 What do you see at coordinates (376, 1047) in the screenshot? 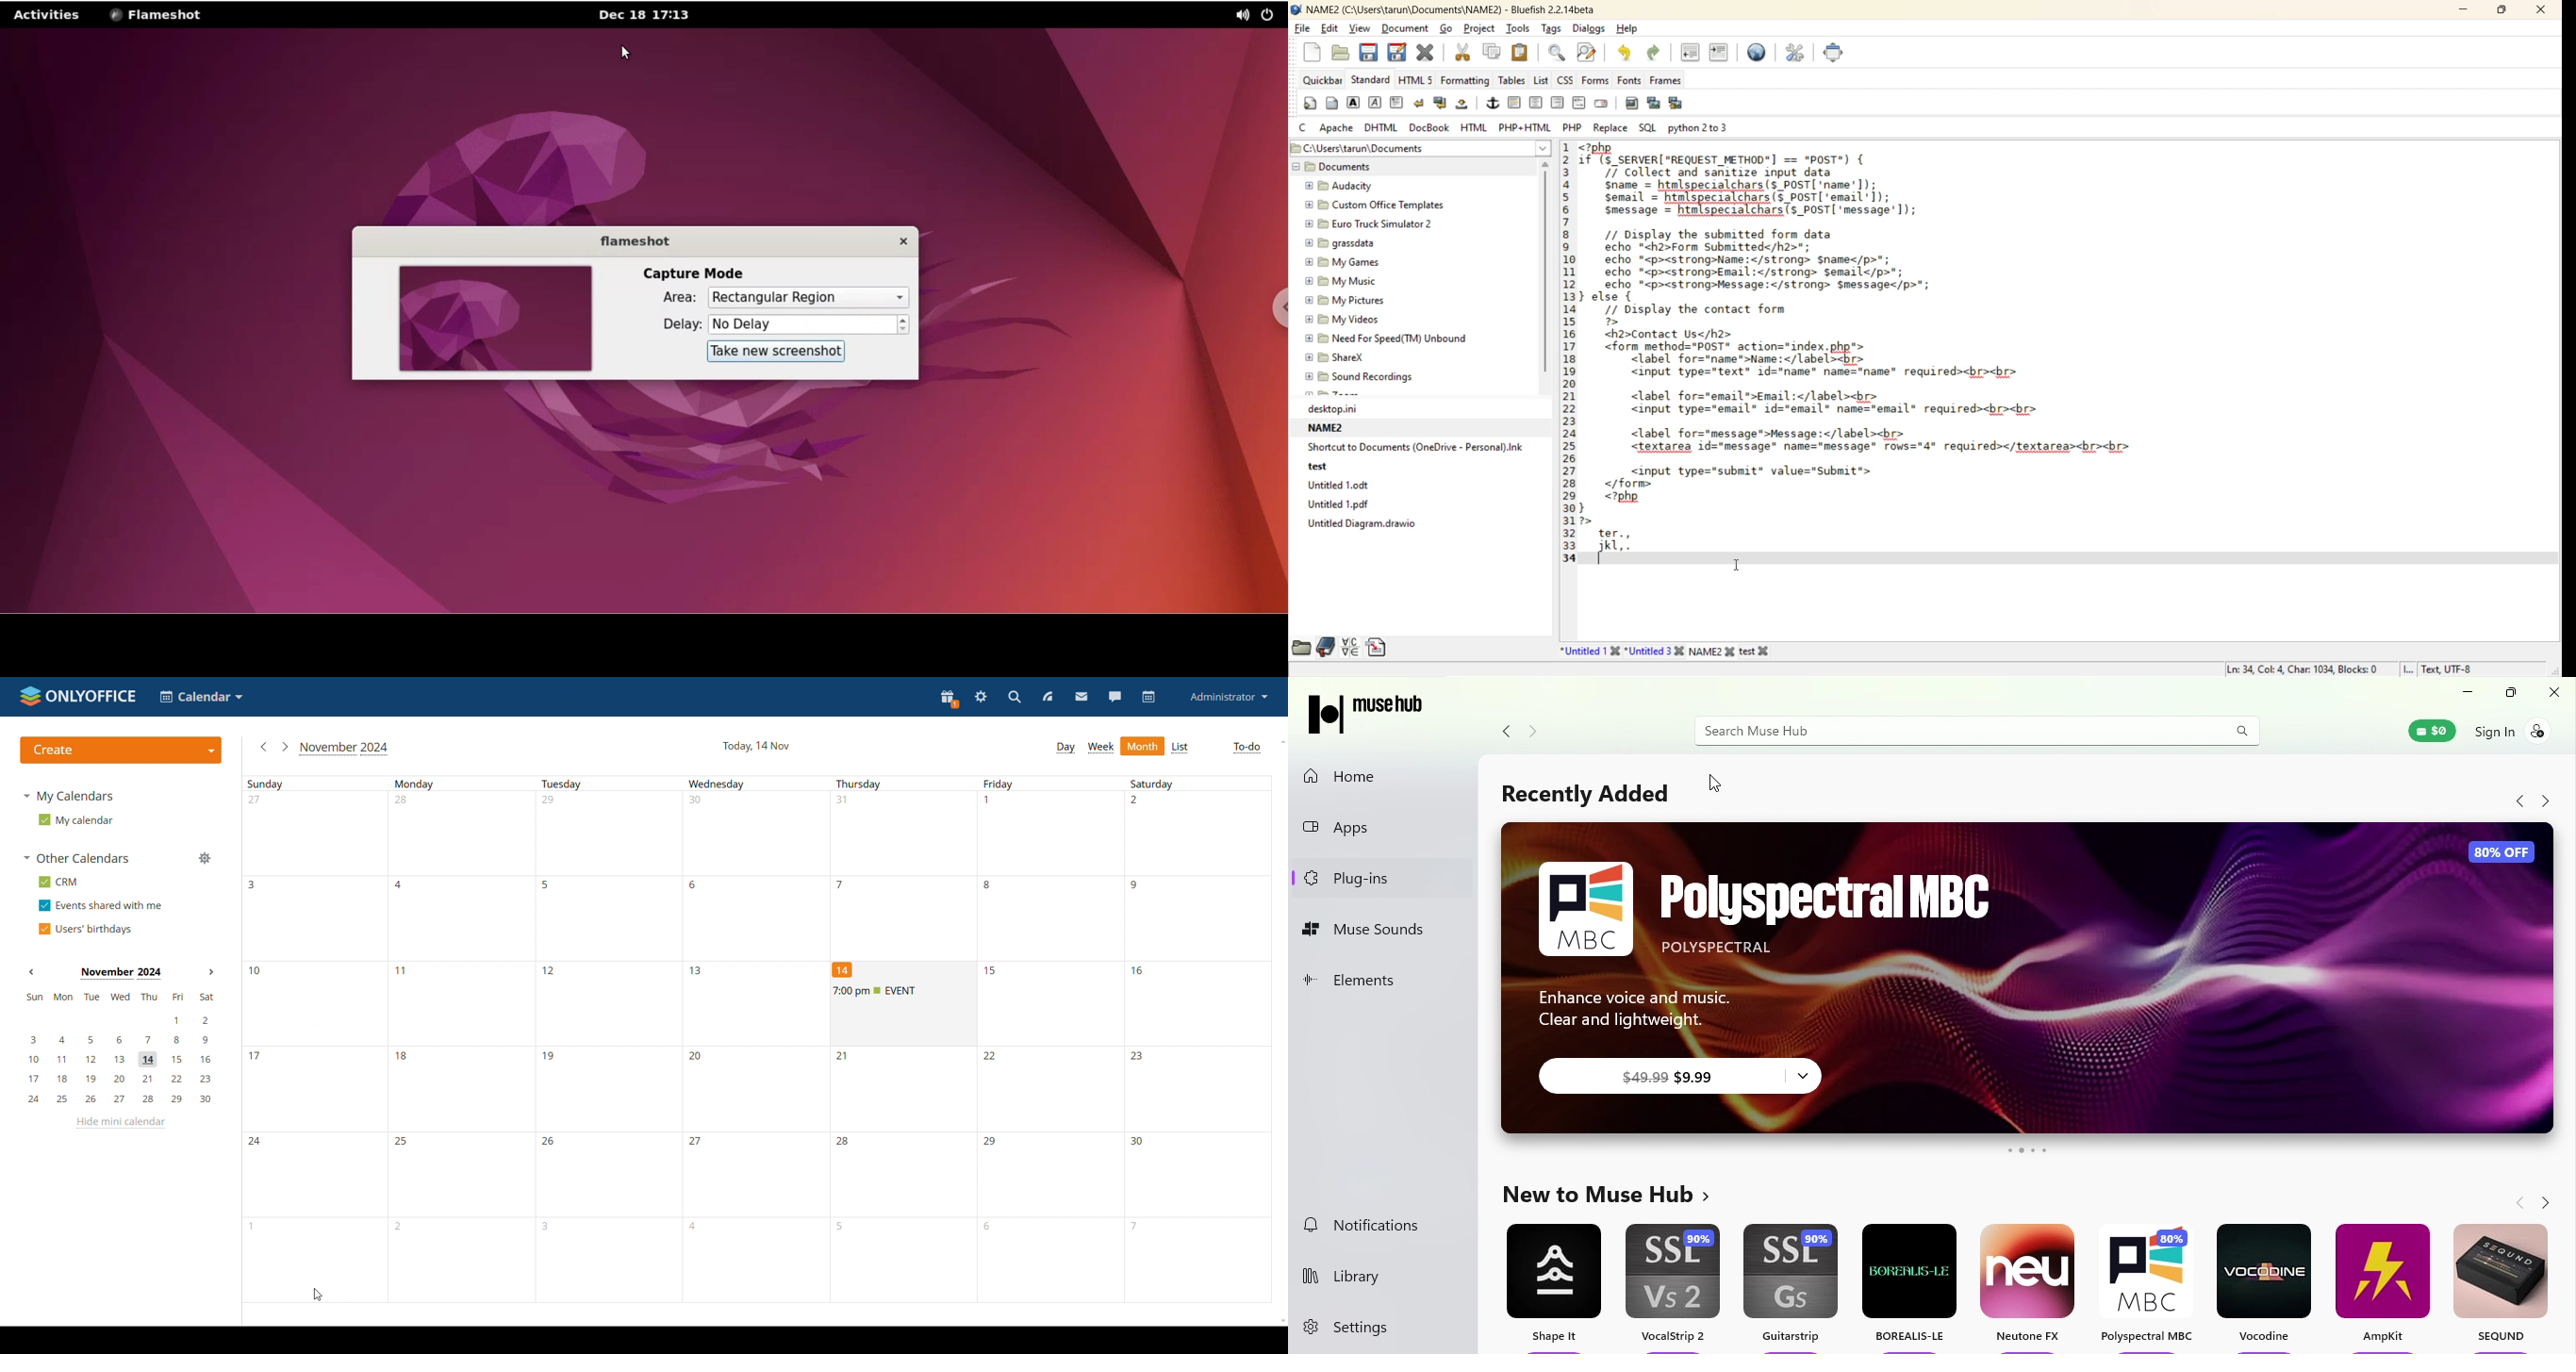
I see `days of a month` at bounding box center [376, 1047].